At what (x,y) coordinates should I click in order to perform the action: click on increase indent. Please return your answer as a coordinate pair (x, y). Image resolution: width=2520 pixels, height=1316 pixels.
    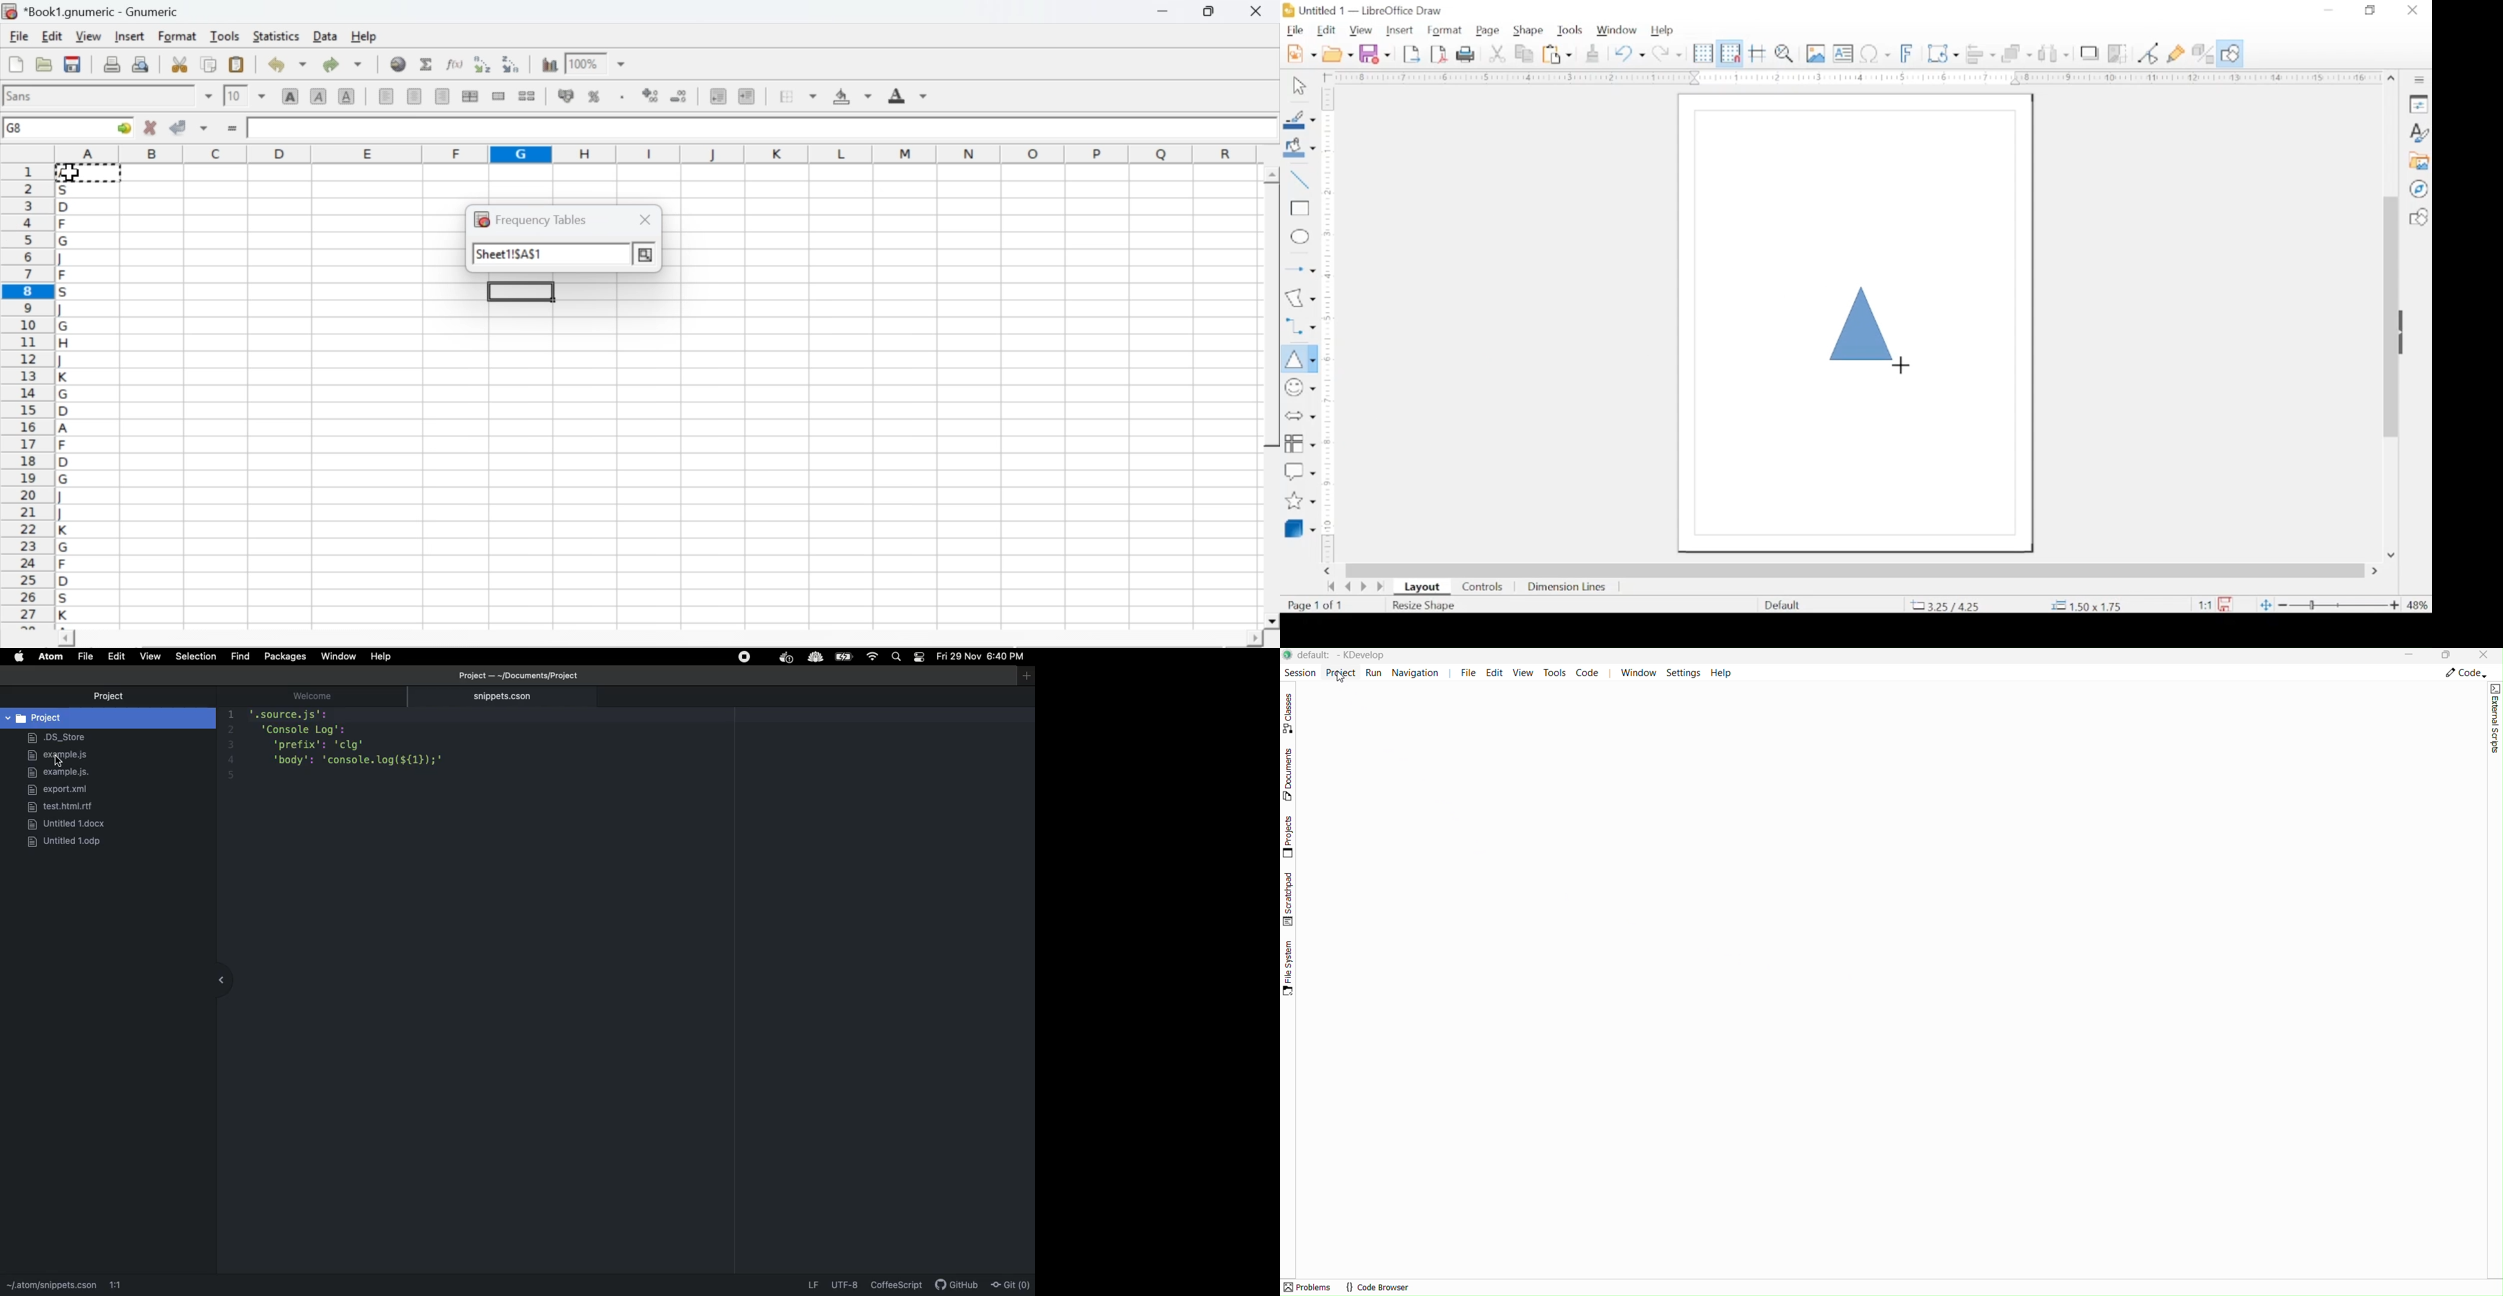
    Looking at the image, I should click on (746, 97).